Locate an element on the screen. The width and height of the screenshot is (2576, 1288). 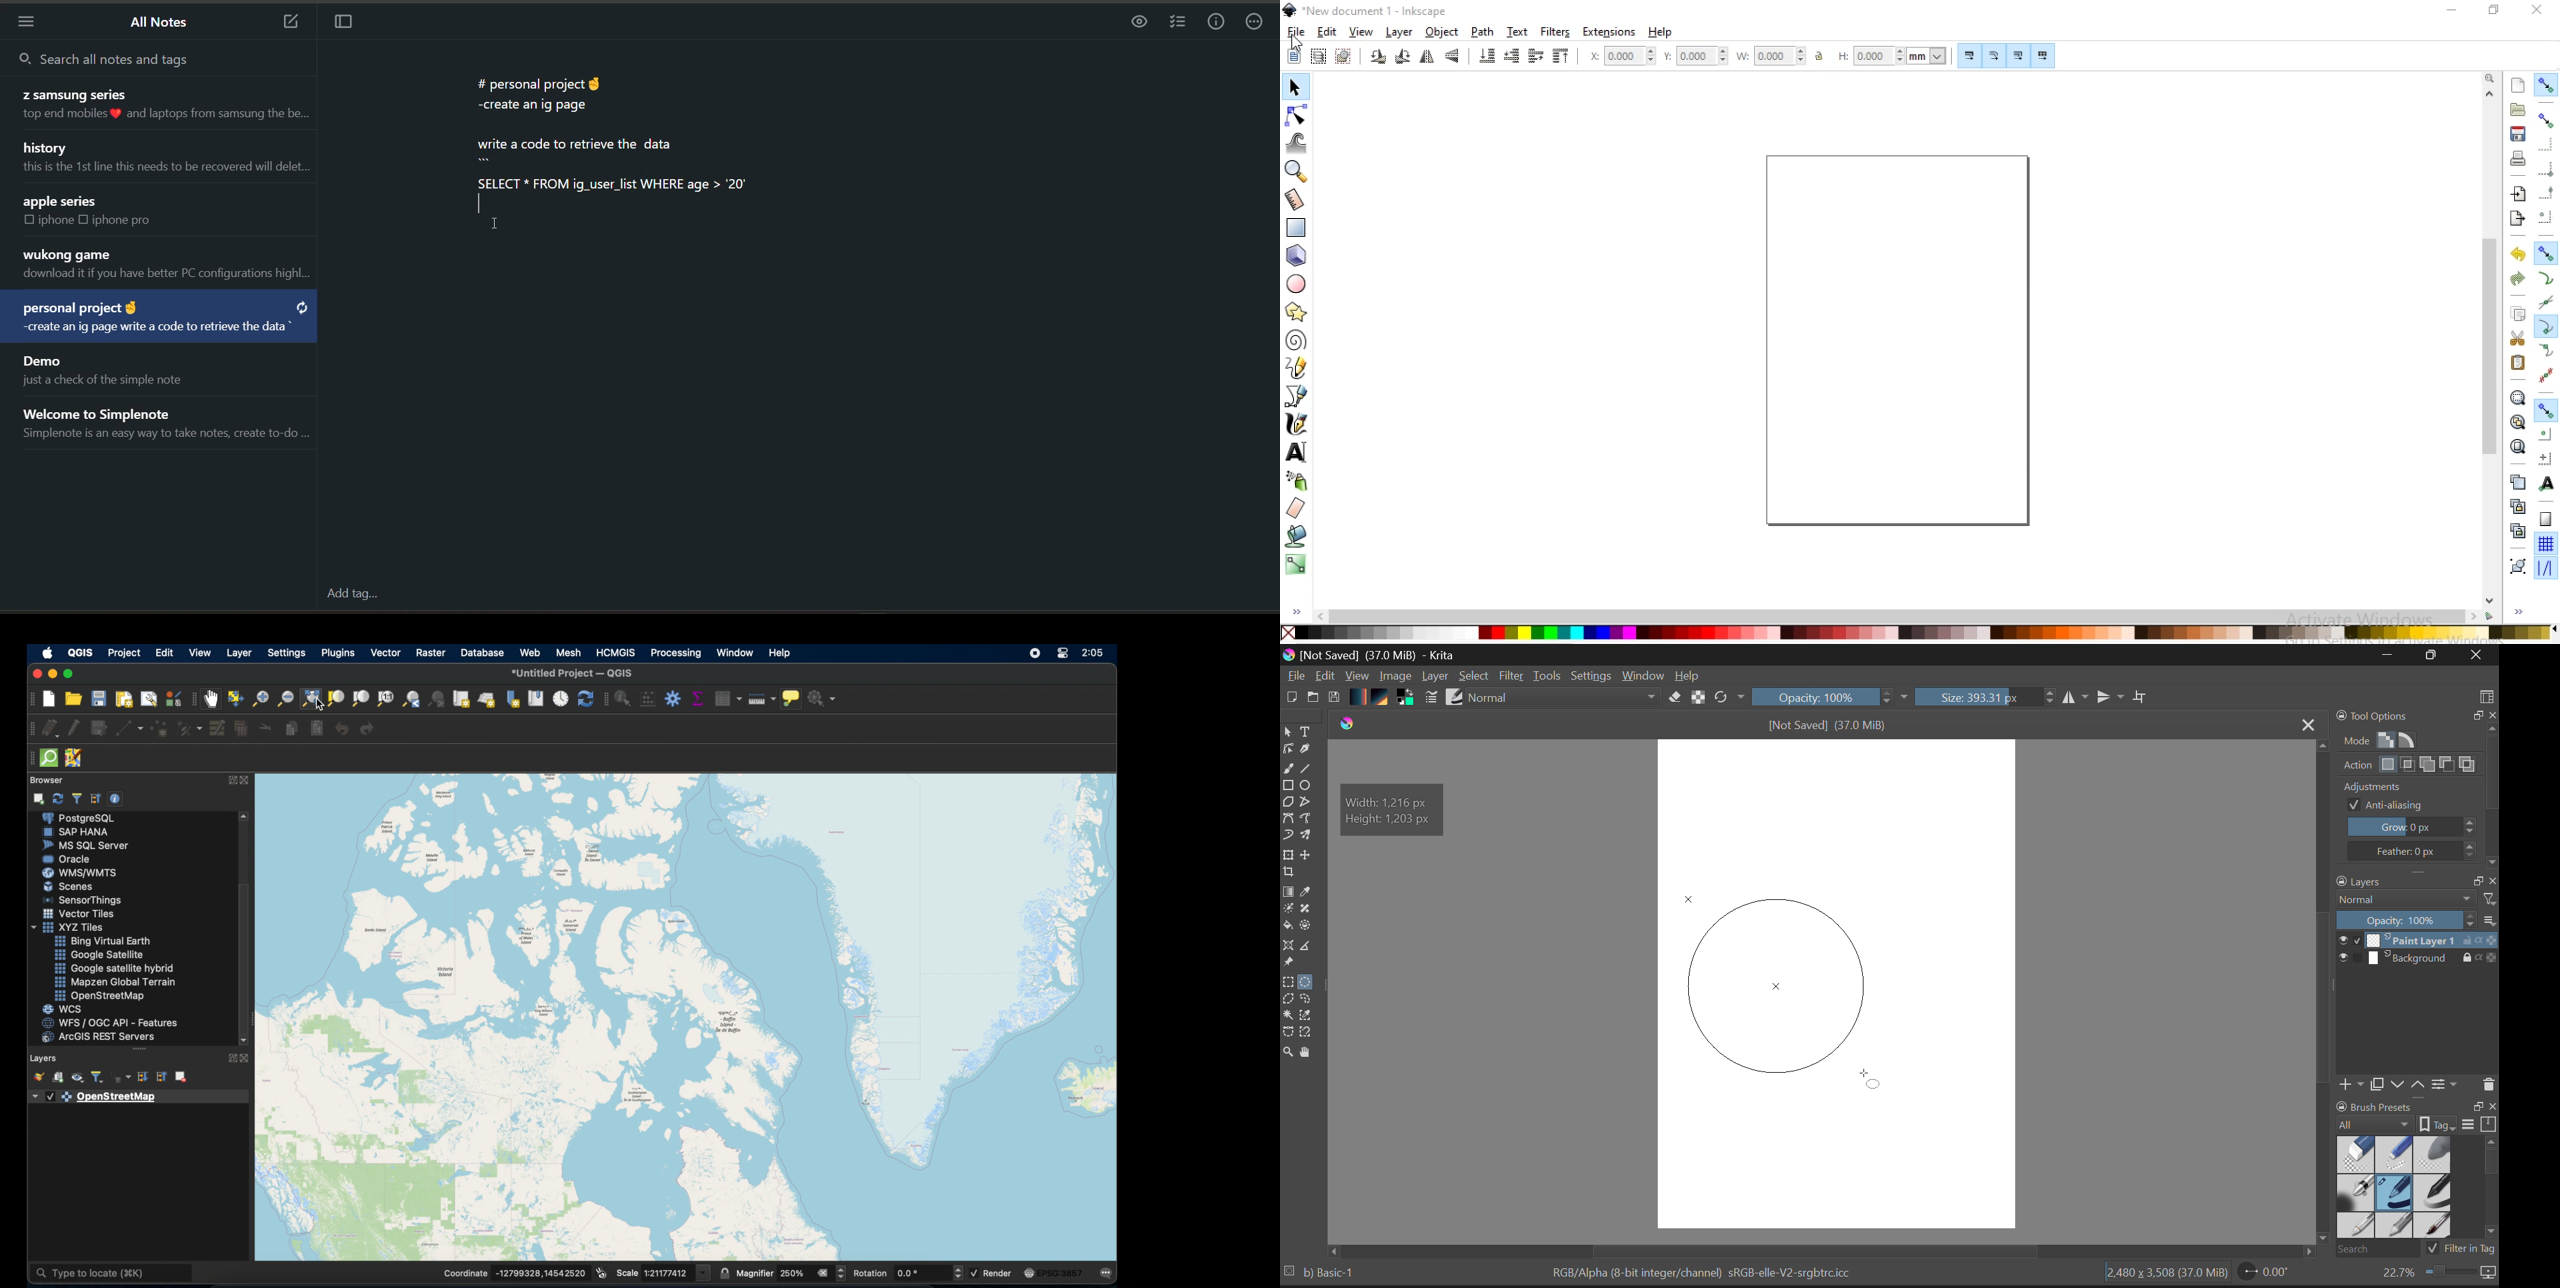
Horizontal Mirror Flip is located at coordinates (2113, 698).